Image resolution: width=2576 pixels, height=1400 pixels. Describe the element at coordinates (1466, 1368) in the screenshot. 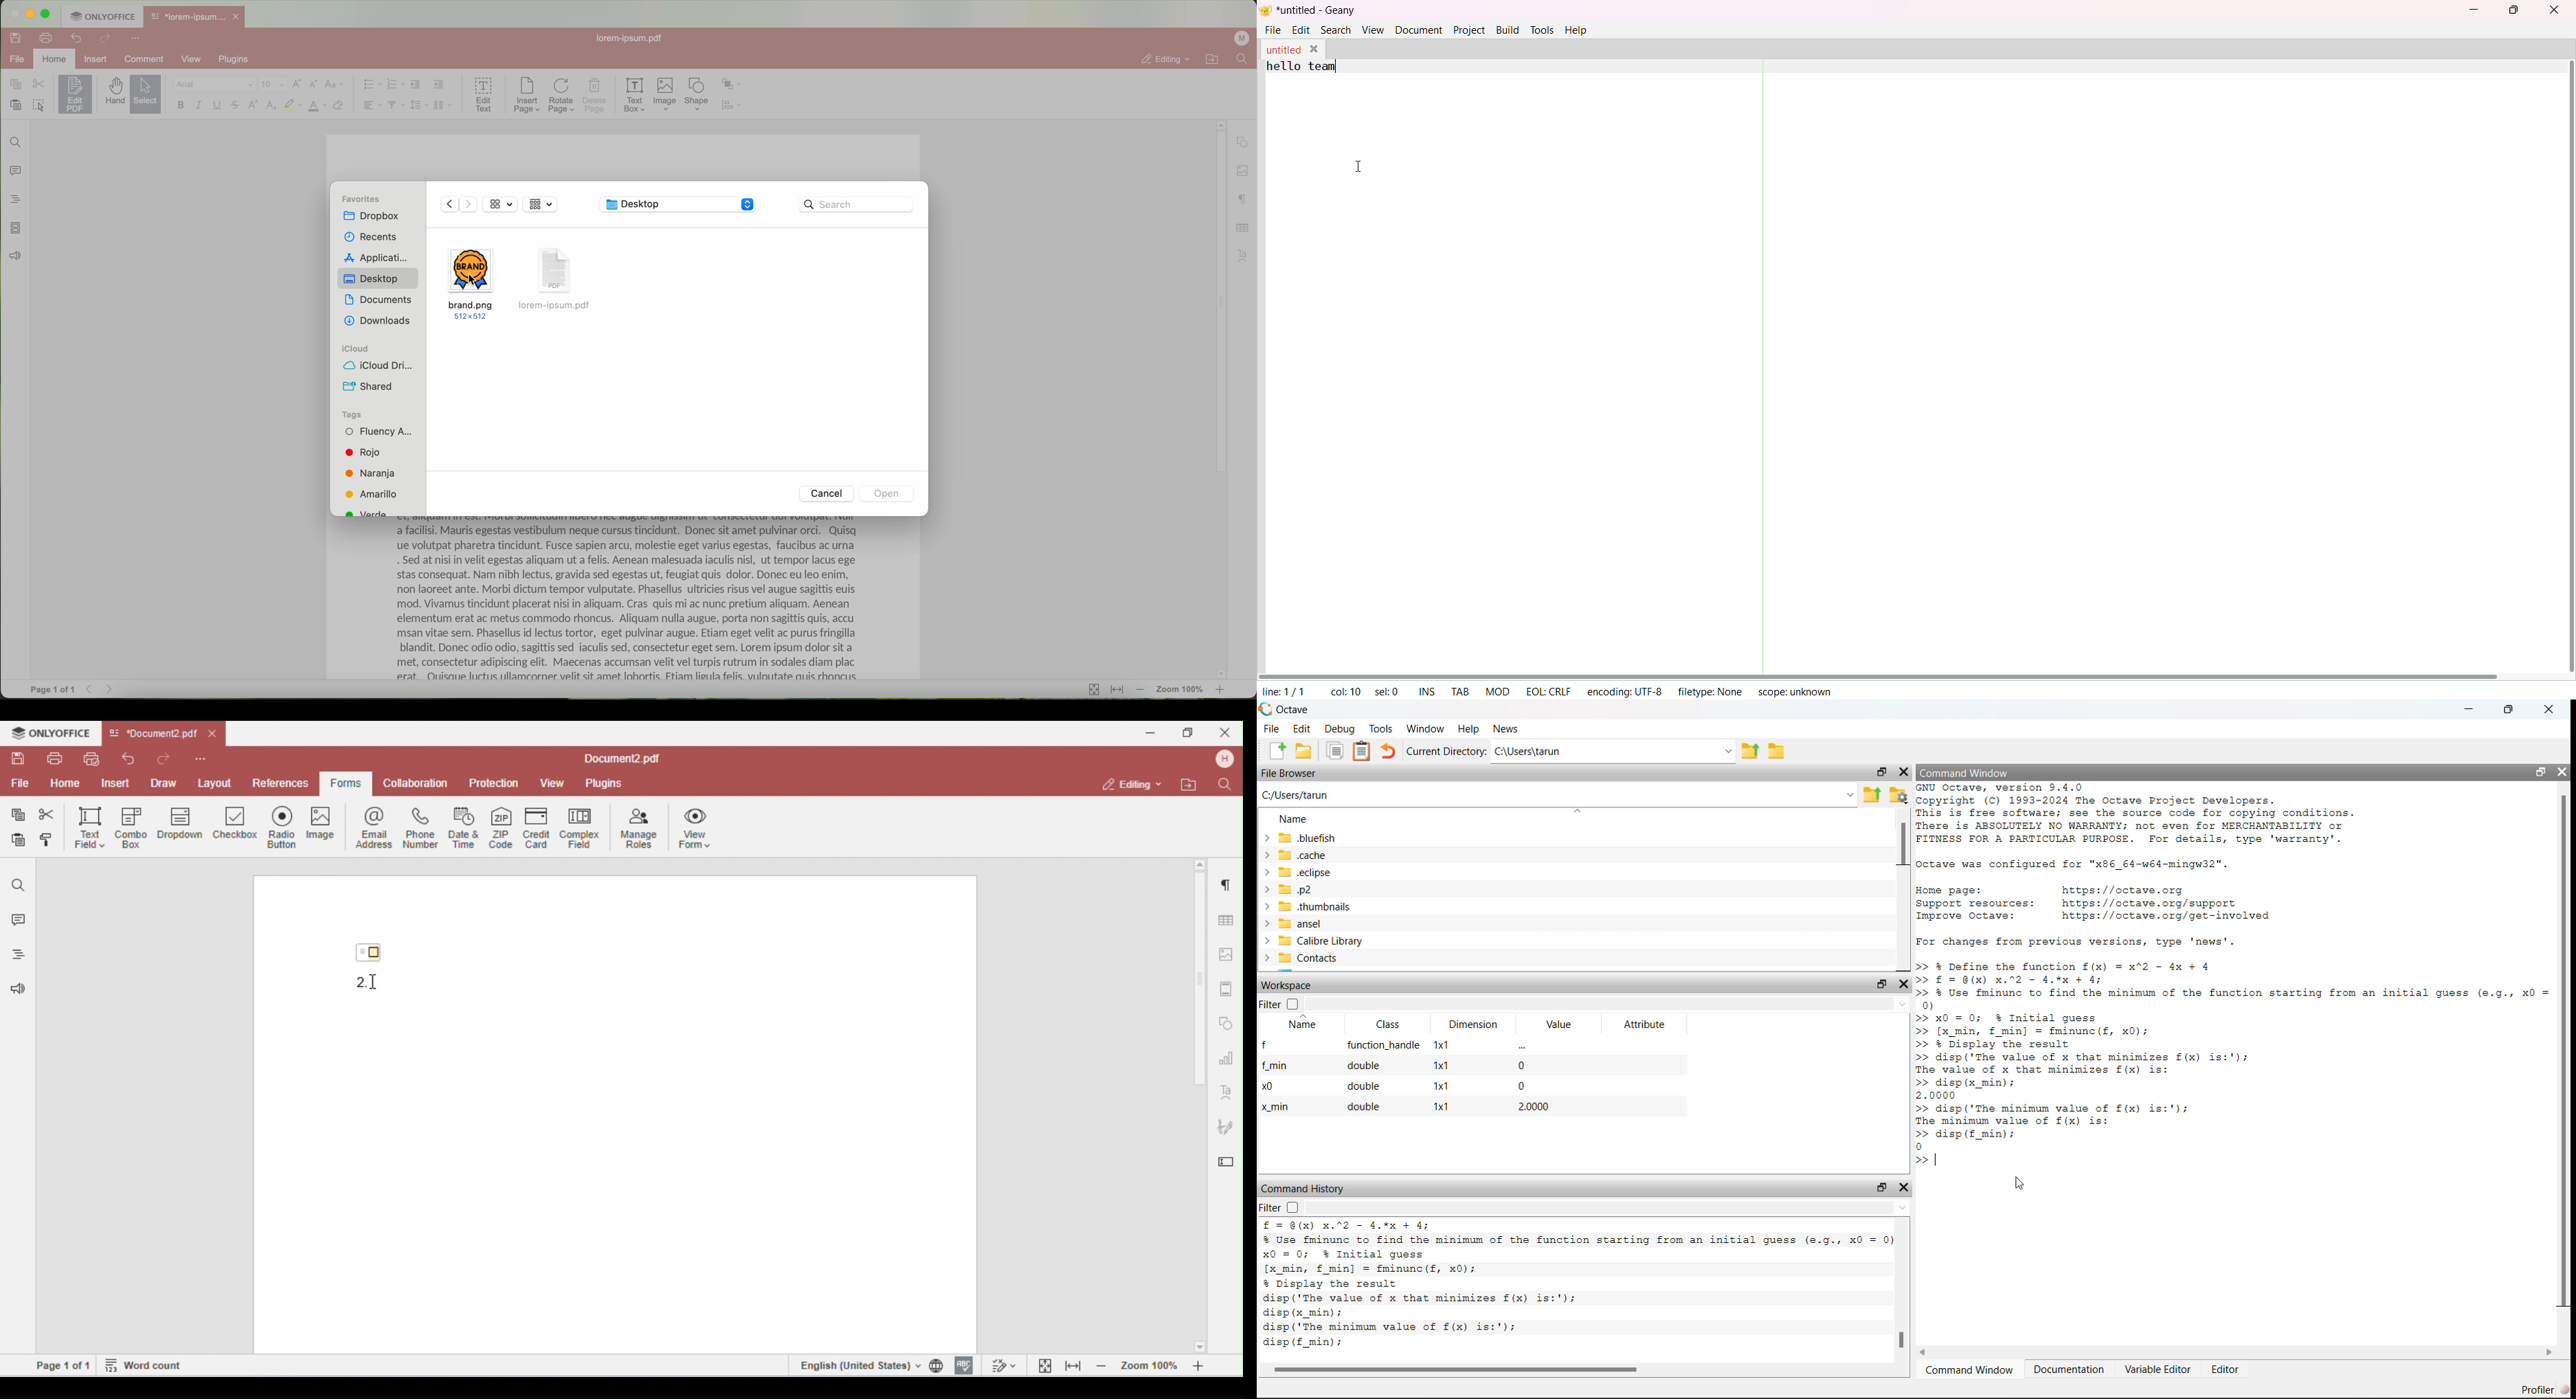

I see `Scrollbar` at that location.